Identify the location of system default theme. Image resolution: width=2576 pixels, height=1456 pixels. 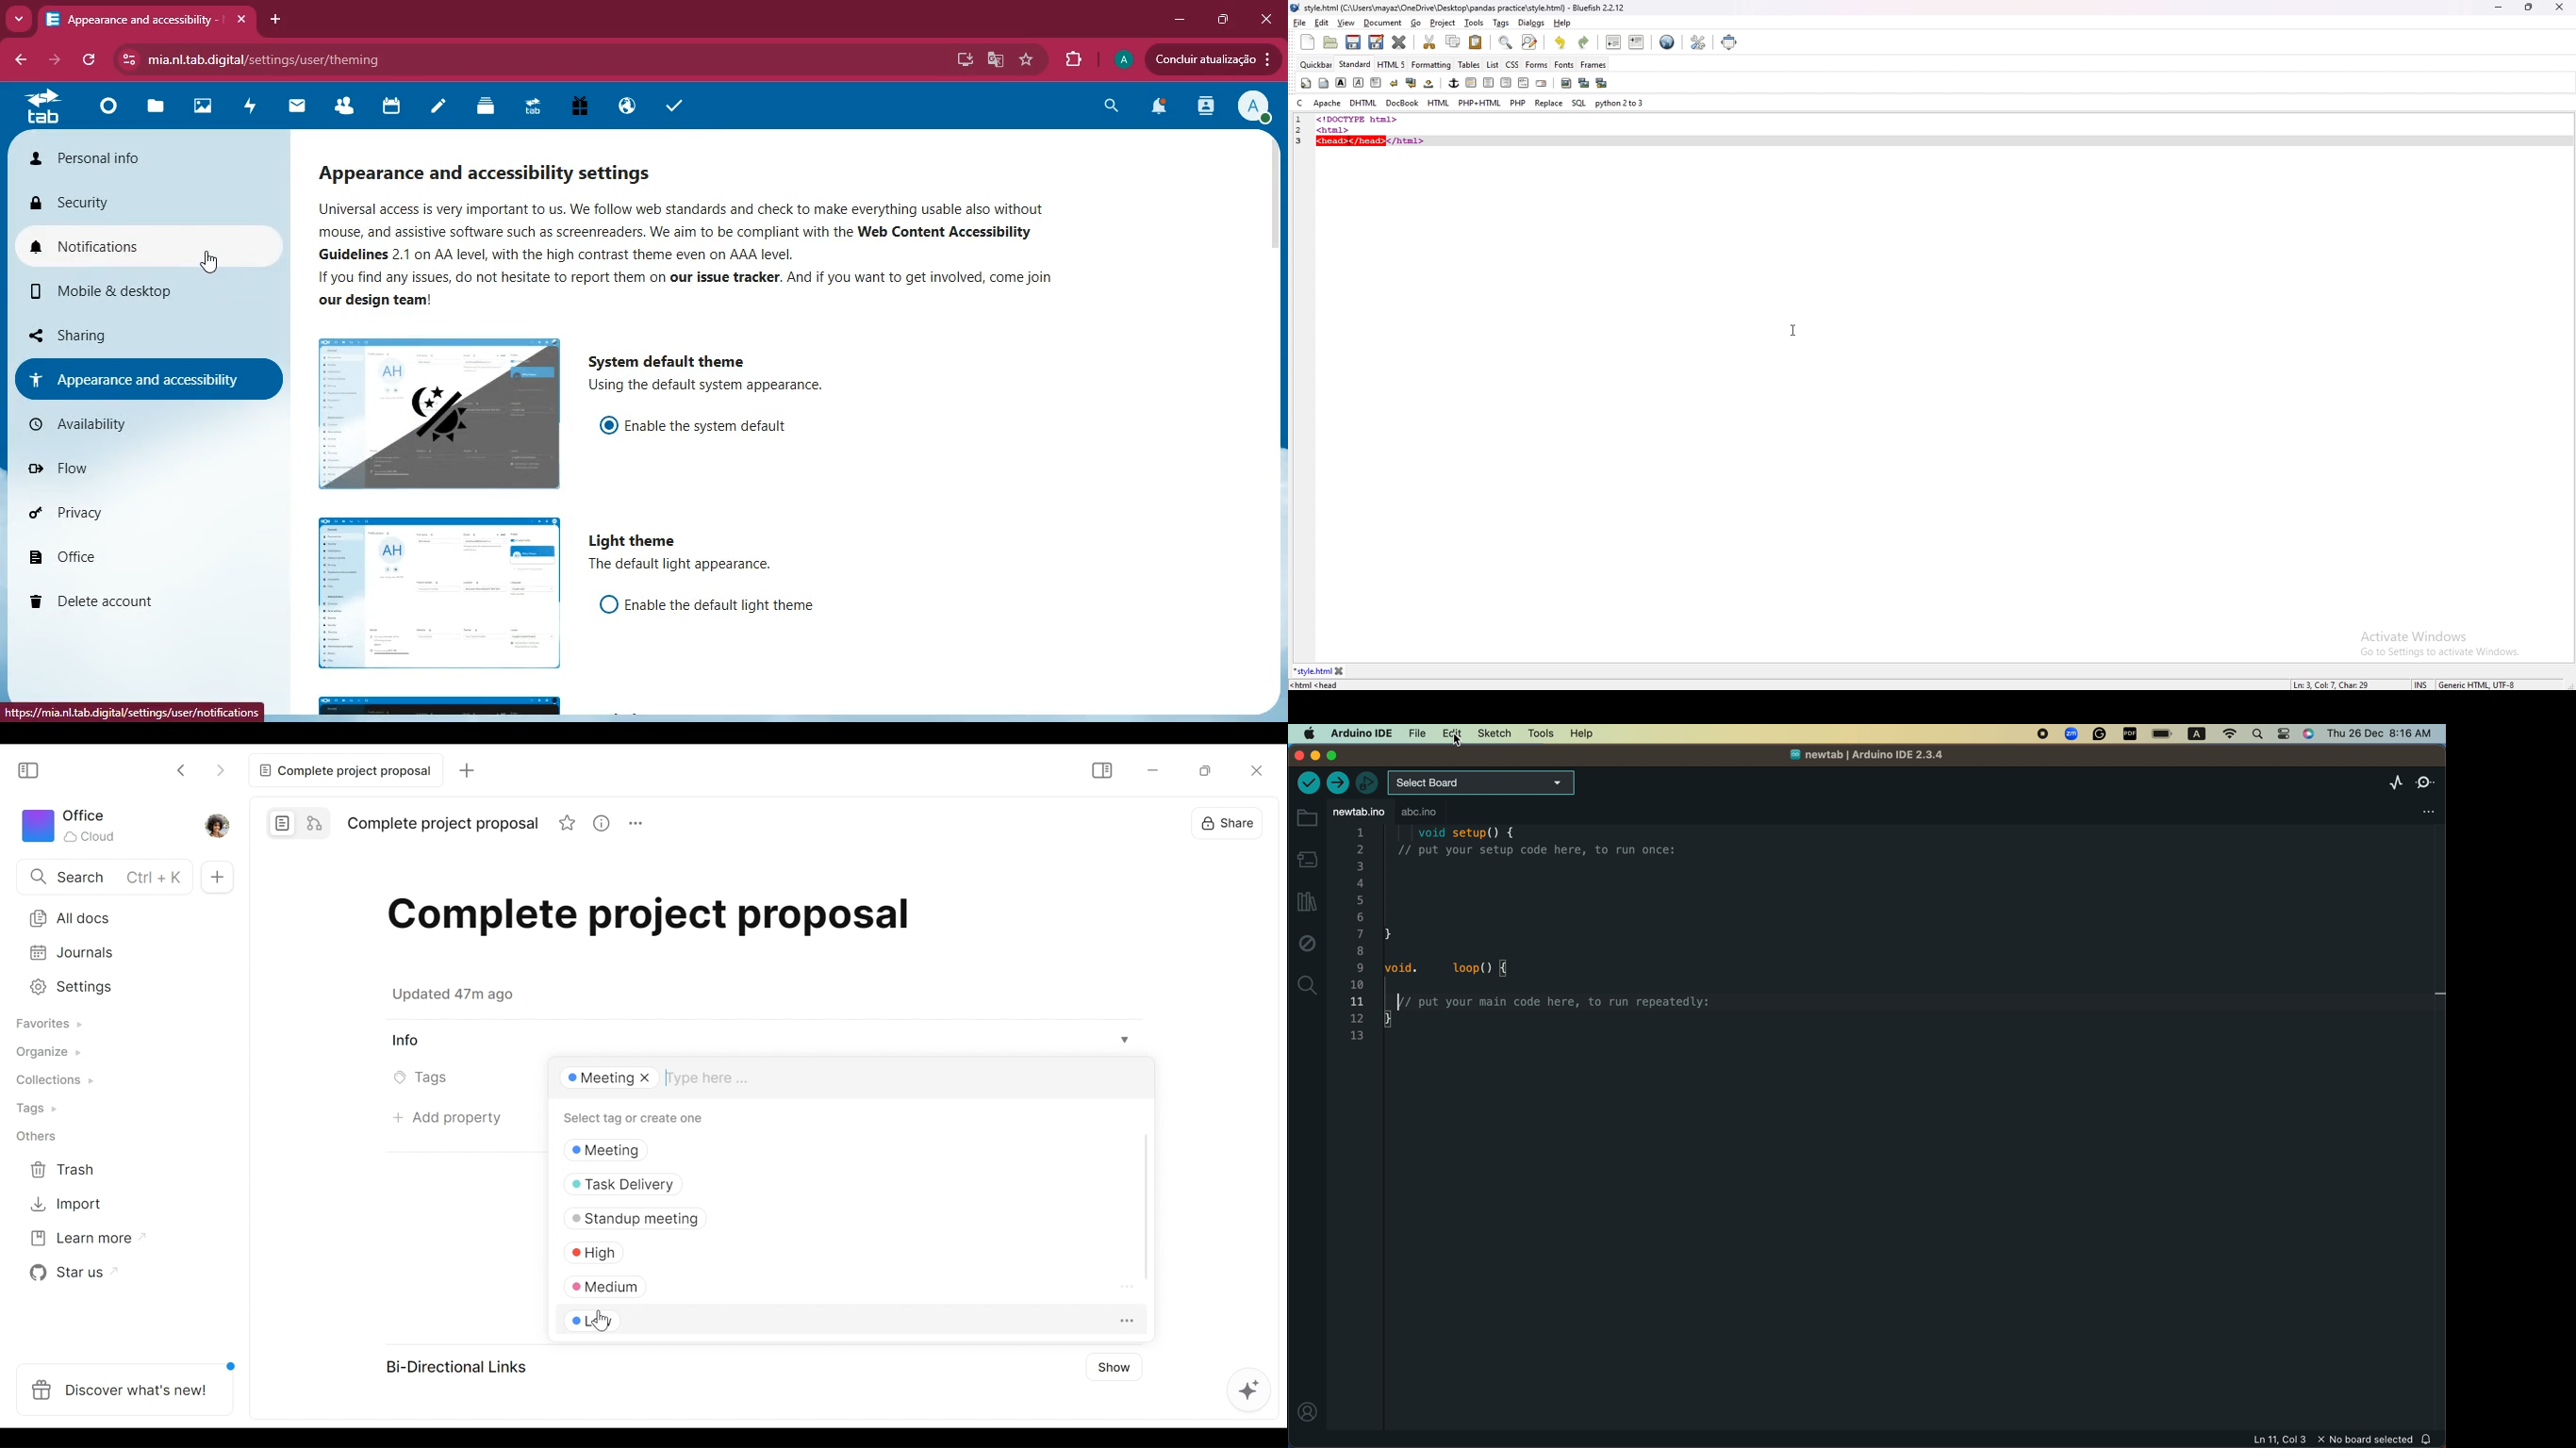
(674, 359).